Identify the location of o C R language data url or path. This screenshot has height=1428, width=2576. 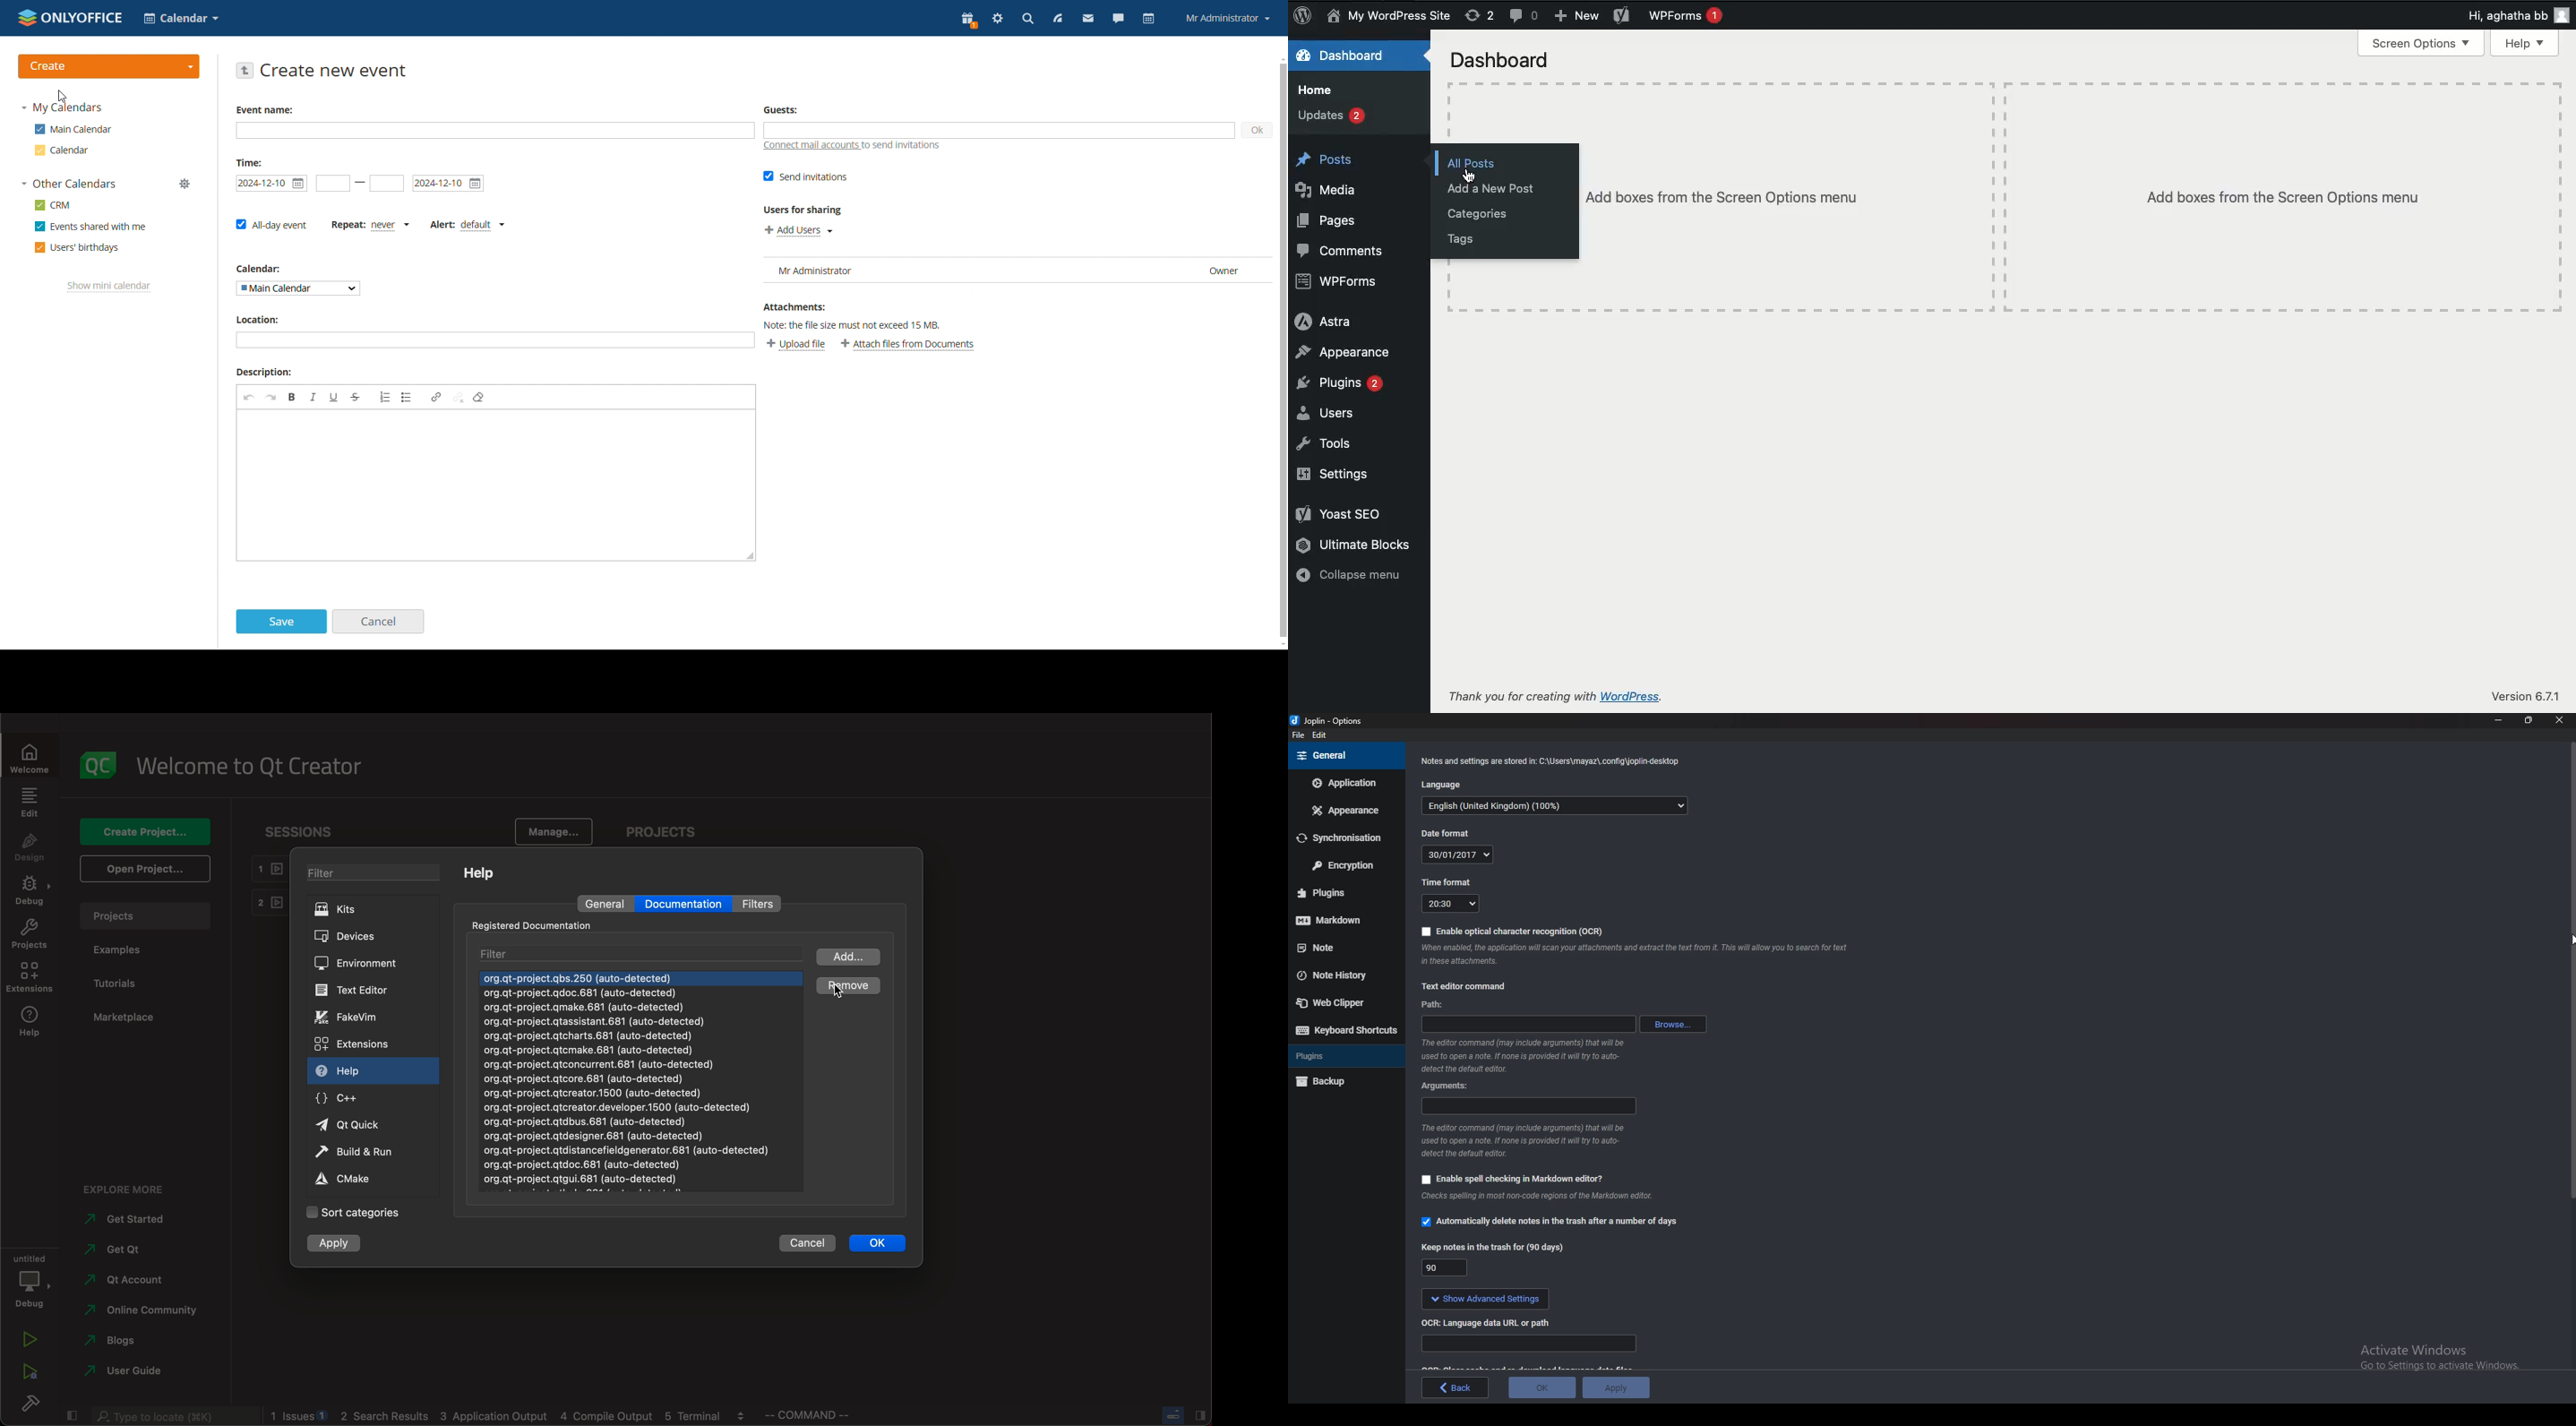
(1491, 1323).